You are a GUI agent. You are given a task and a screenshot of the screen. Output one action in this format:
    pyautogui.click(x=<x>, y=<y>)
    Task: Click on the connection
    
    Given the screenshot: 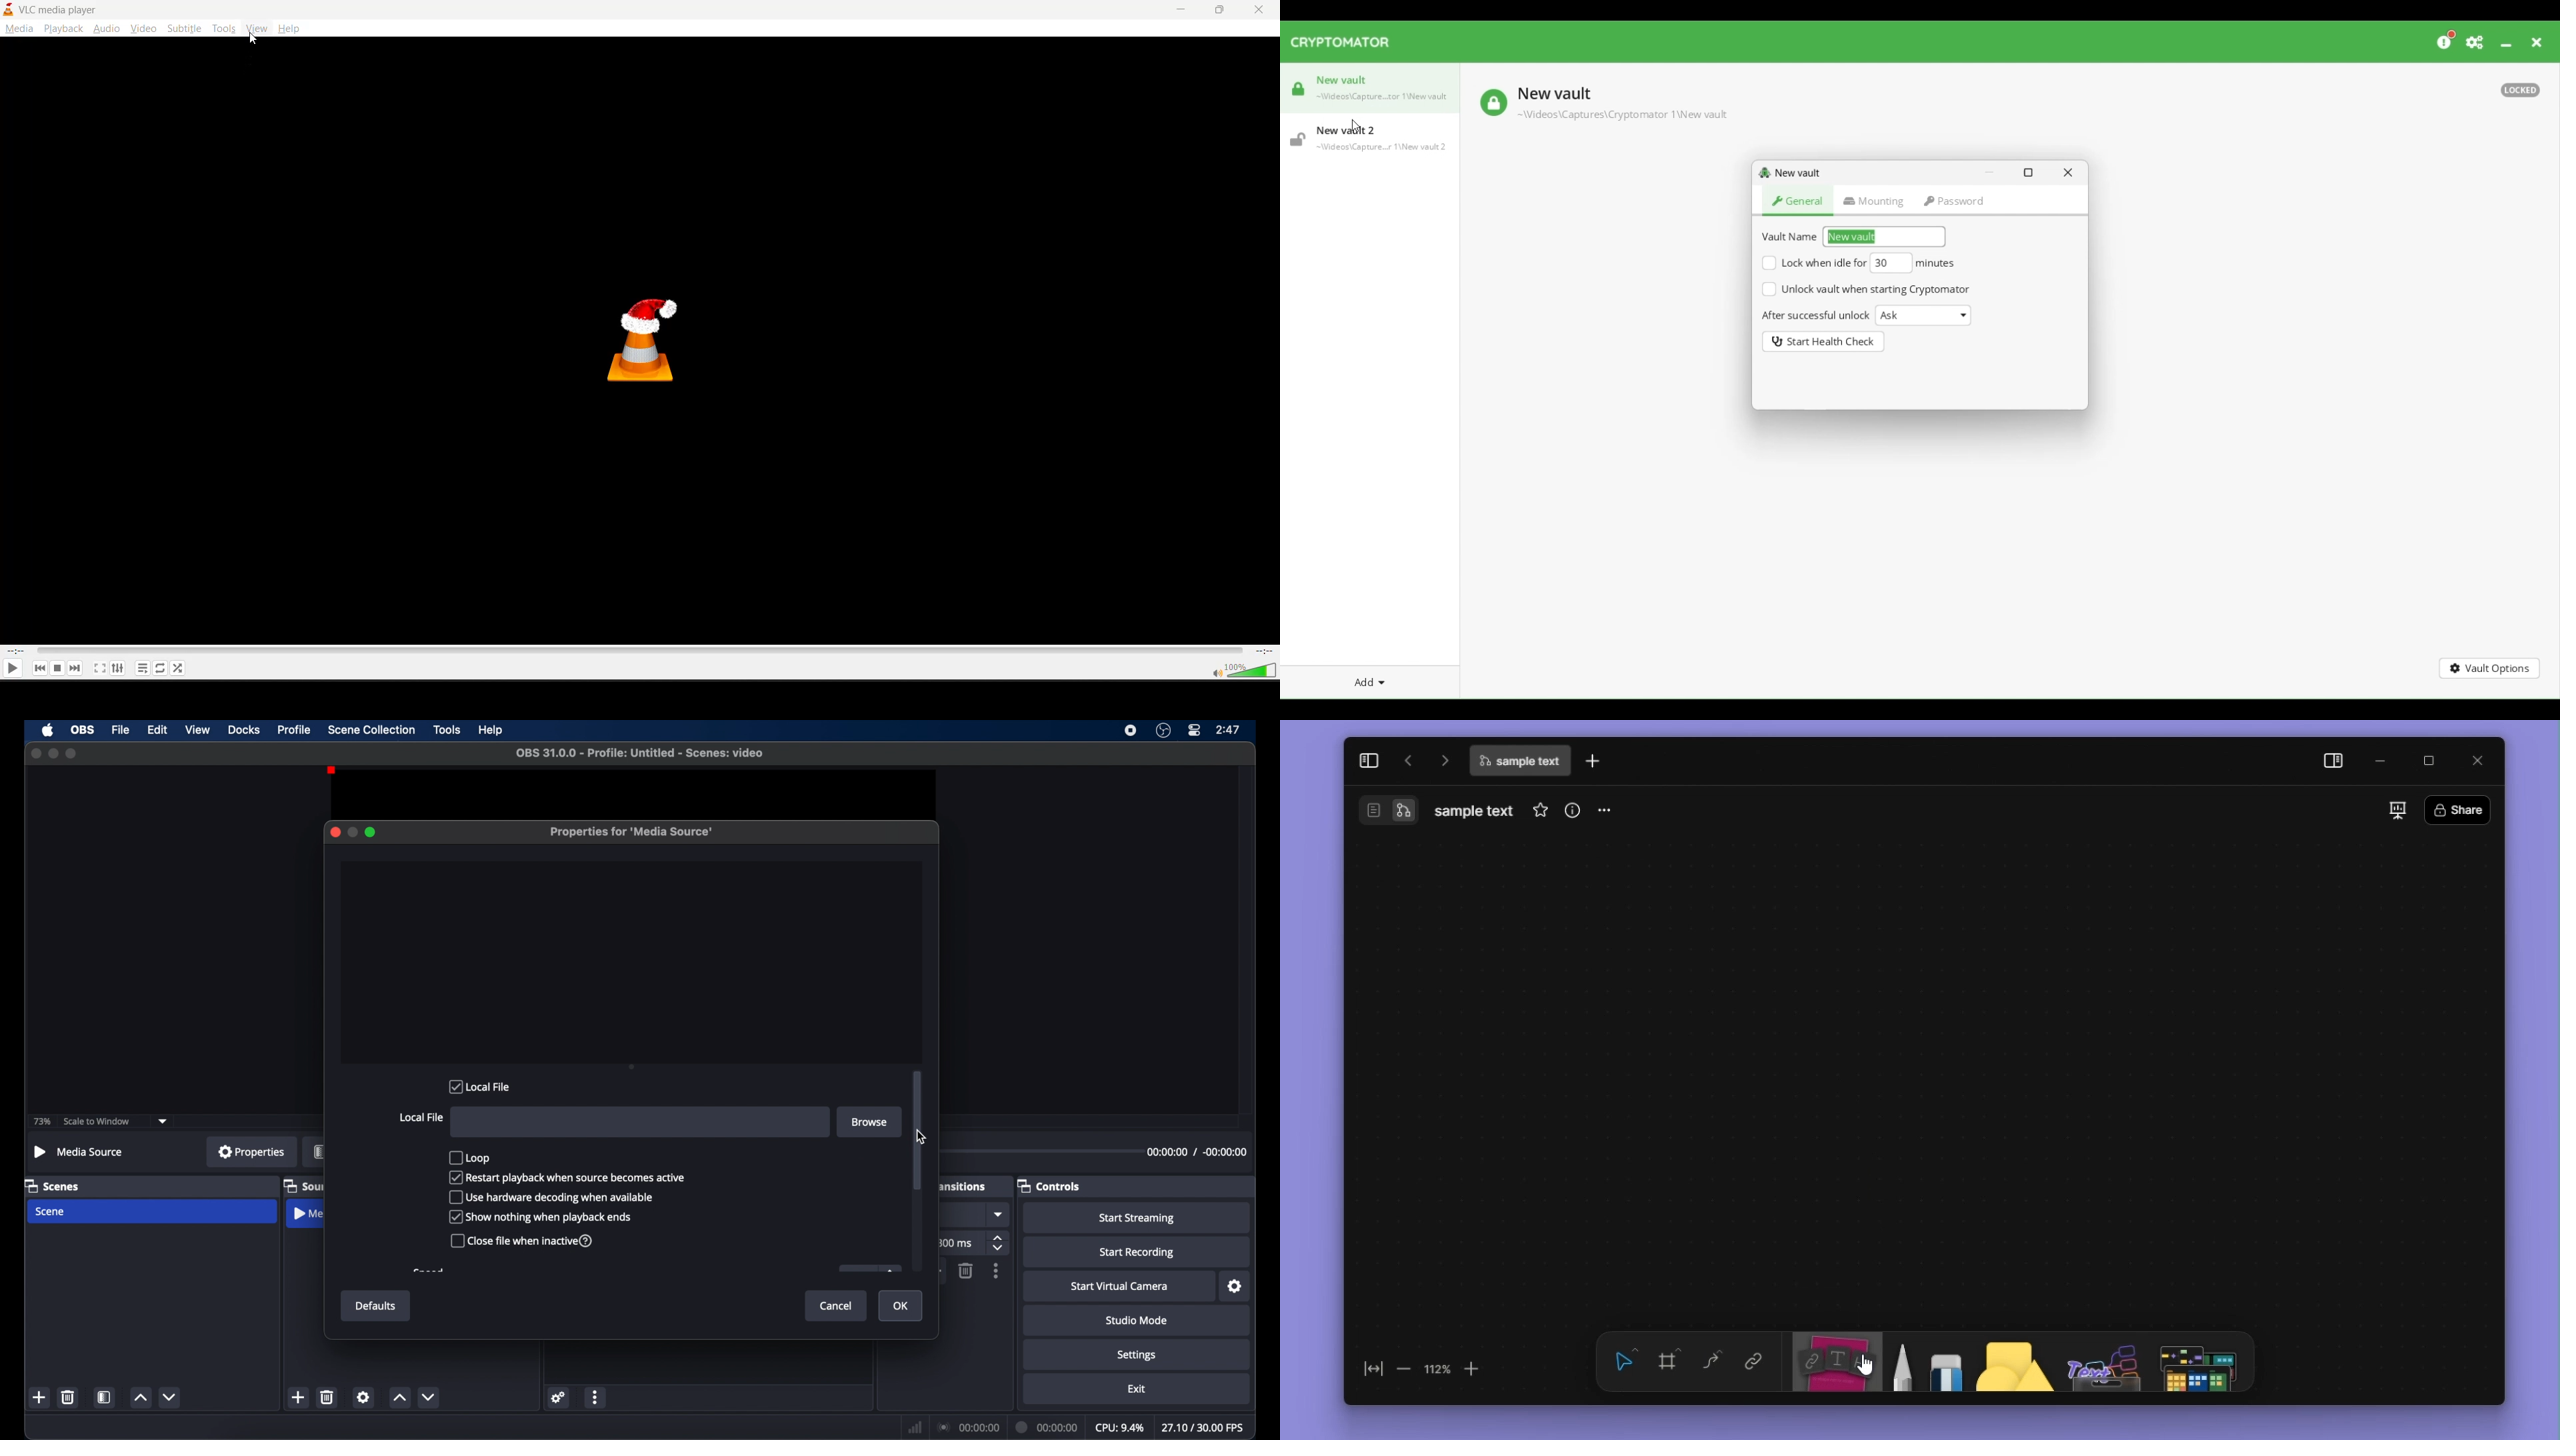 What is the action you would take?
    pyautogui.click(x=969, y=1427)
    